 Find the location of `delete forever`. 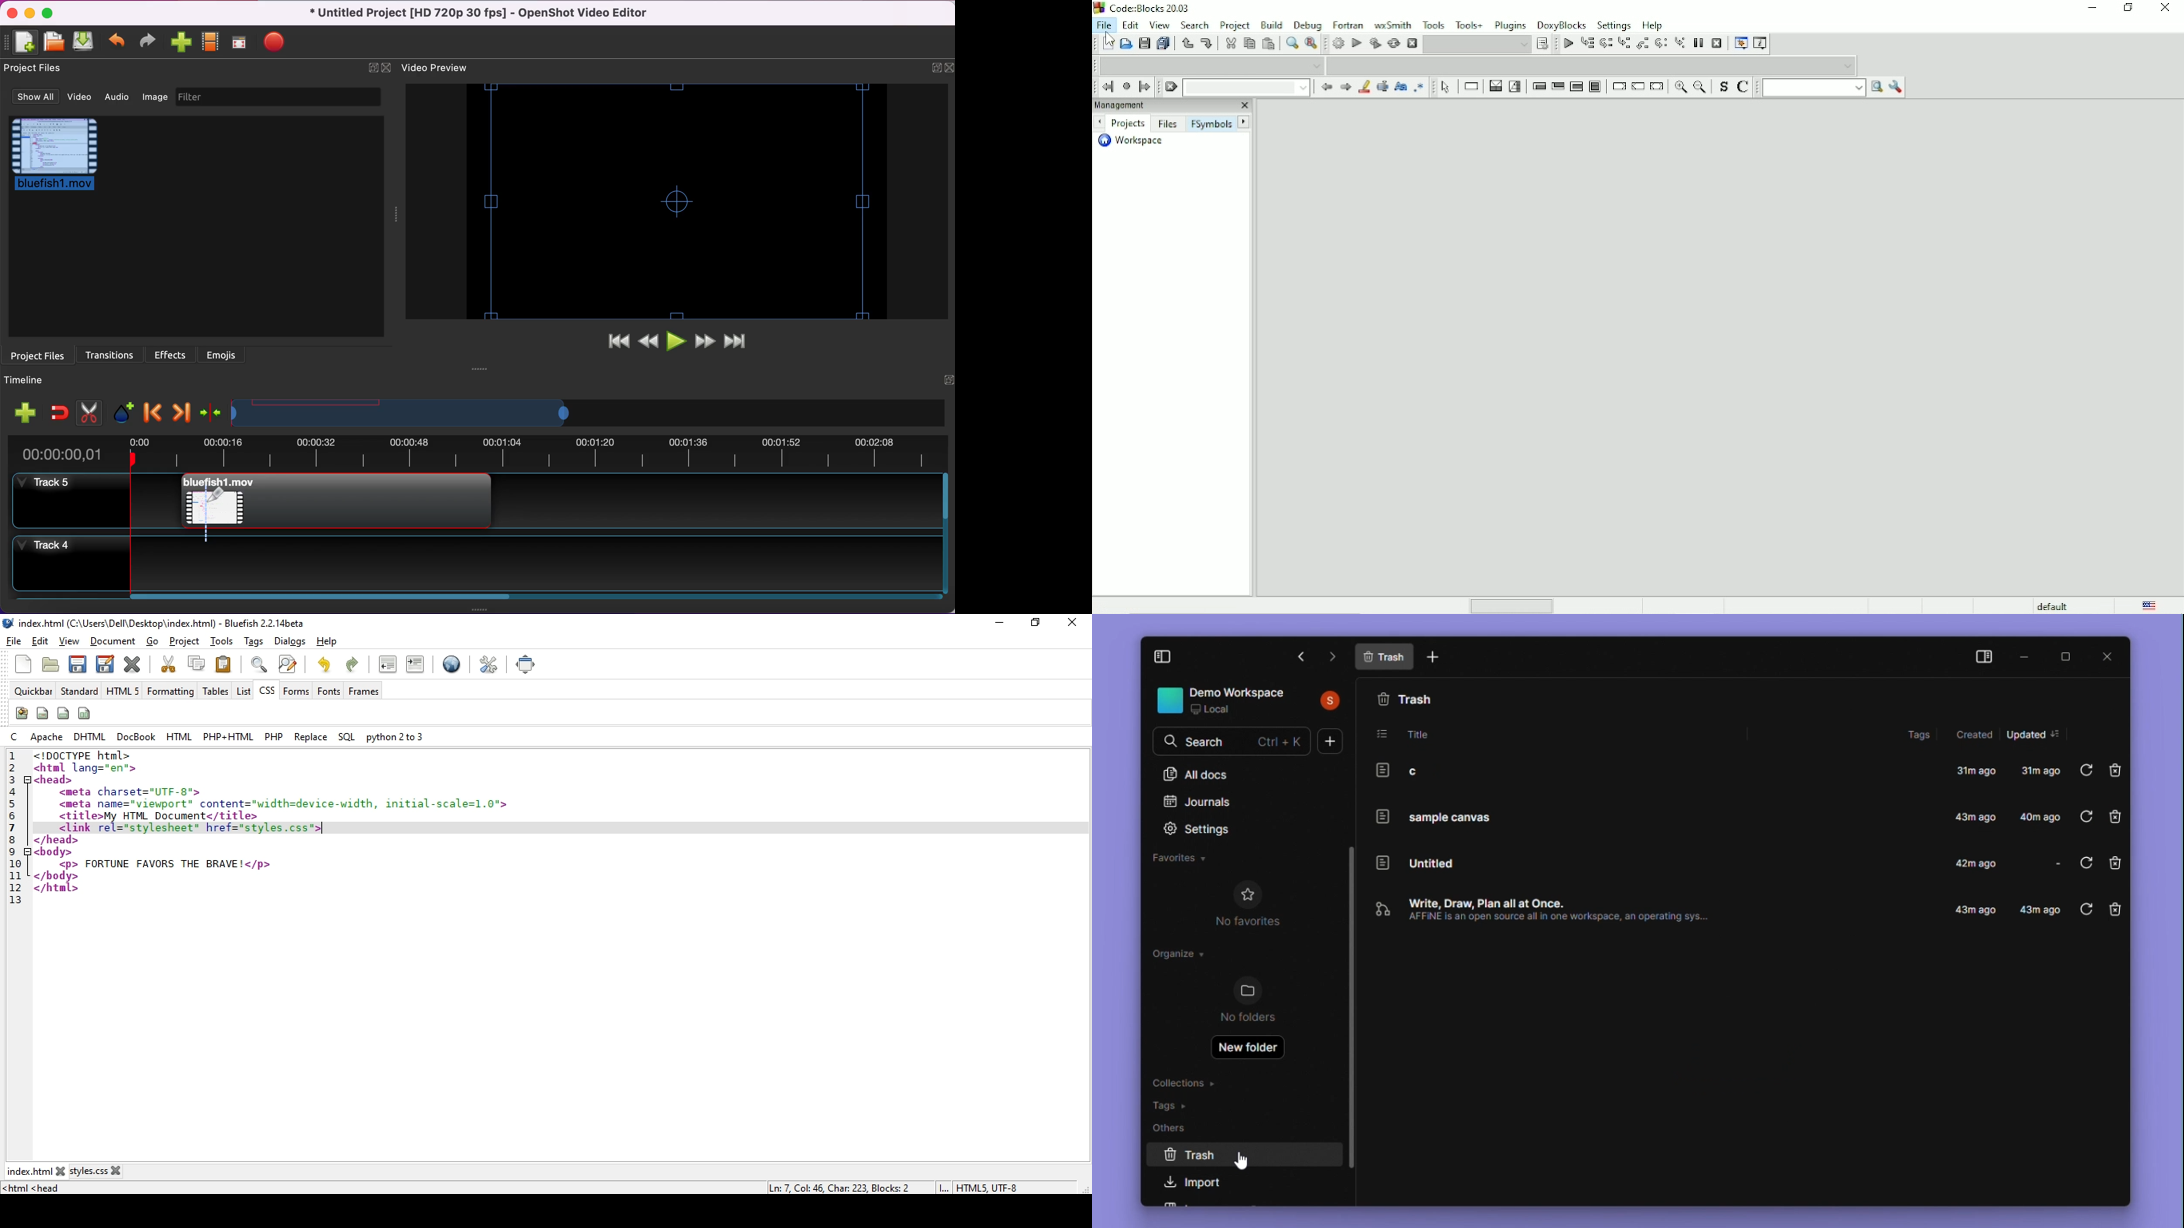

delete forever is located at coordinates (2114, 818).